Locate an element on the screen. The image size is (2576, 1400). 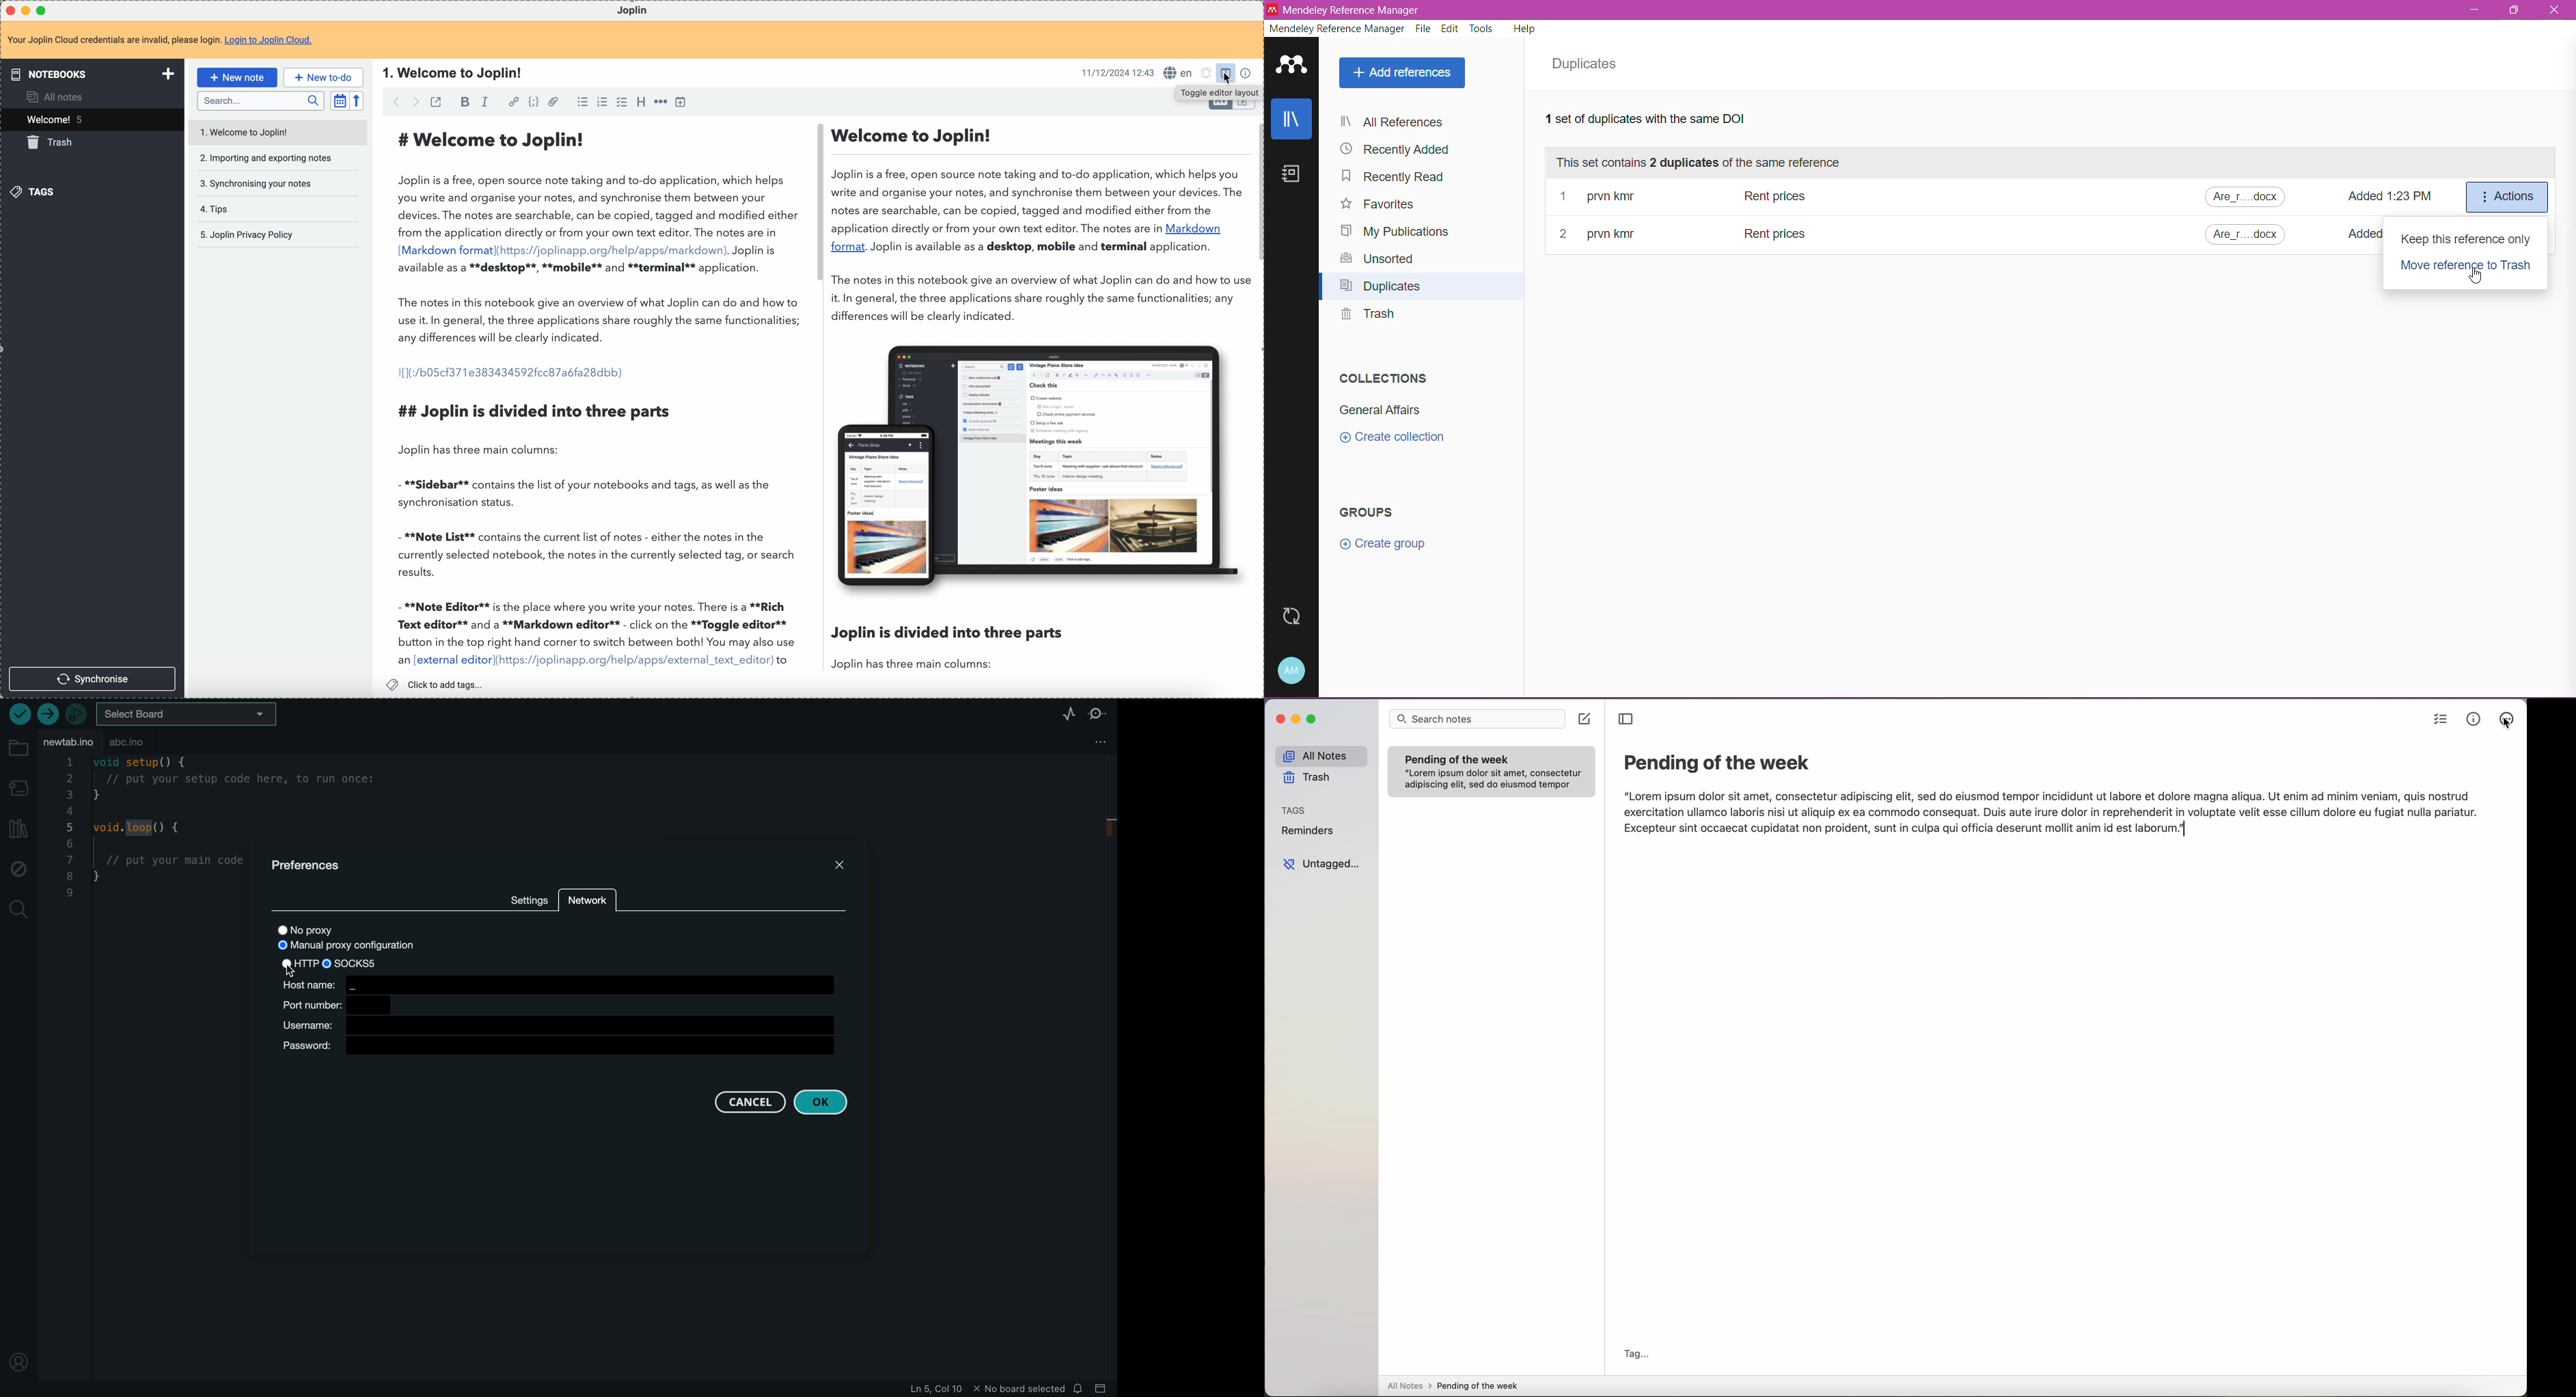
(https://joplinapp.org/help/apps/external_text_editor) is located at coordinates (634, 660).